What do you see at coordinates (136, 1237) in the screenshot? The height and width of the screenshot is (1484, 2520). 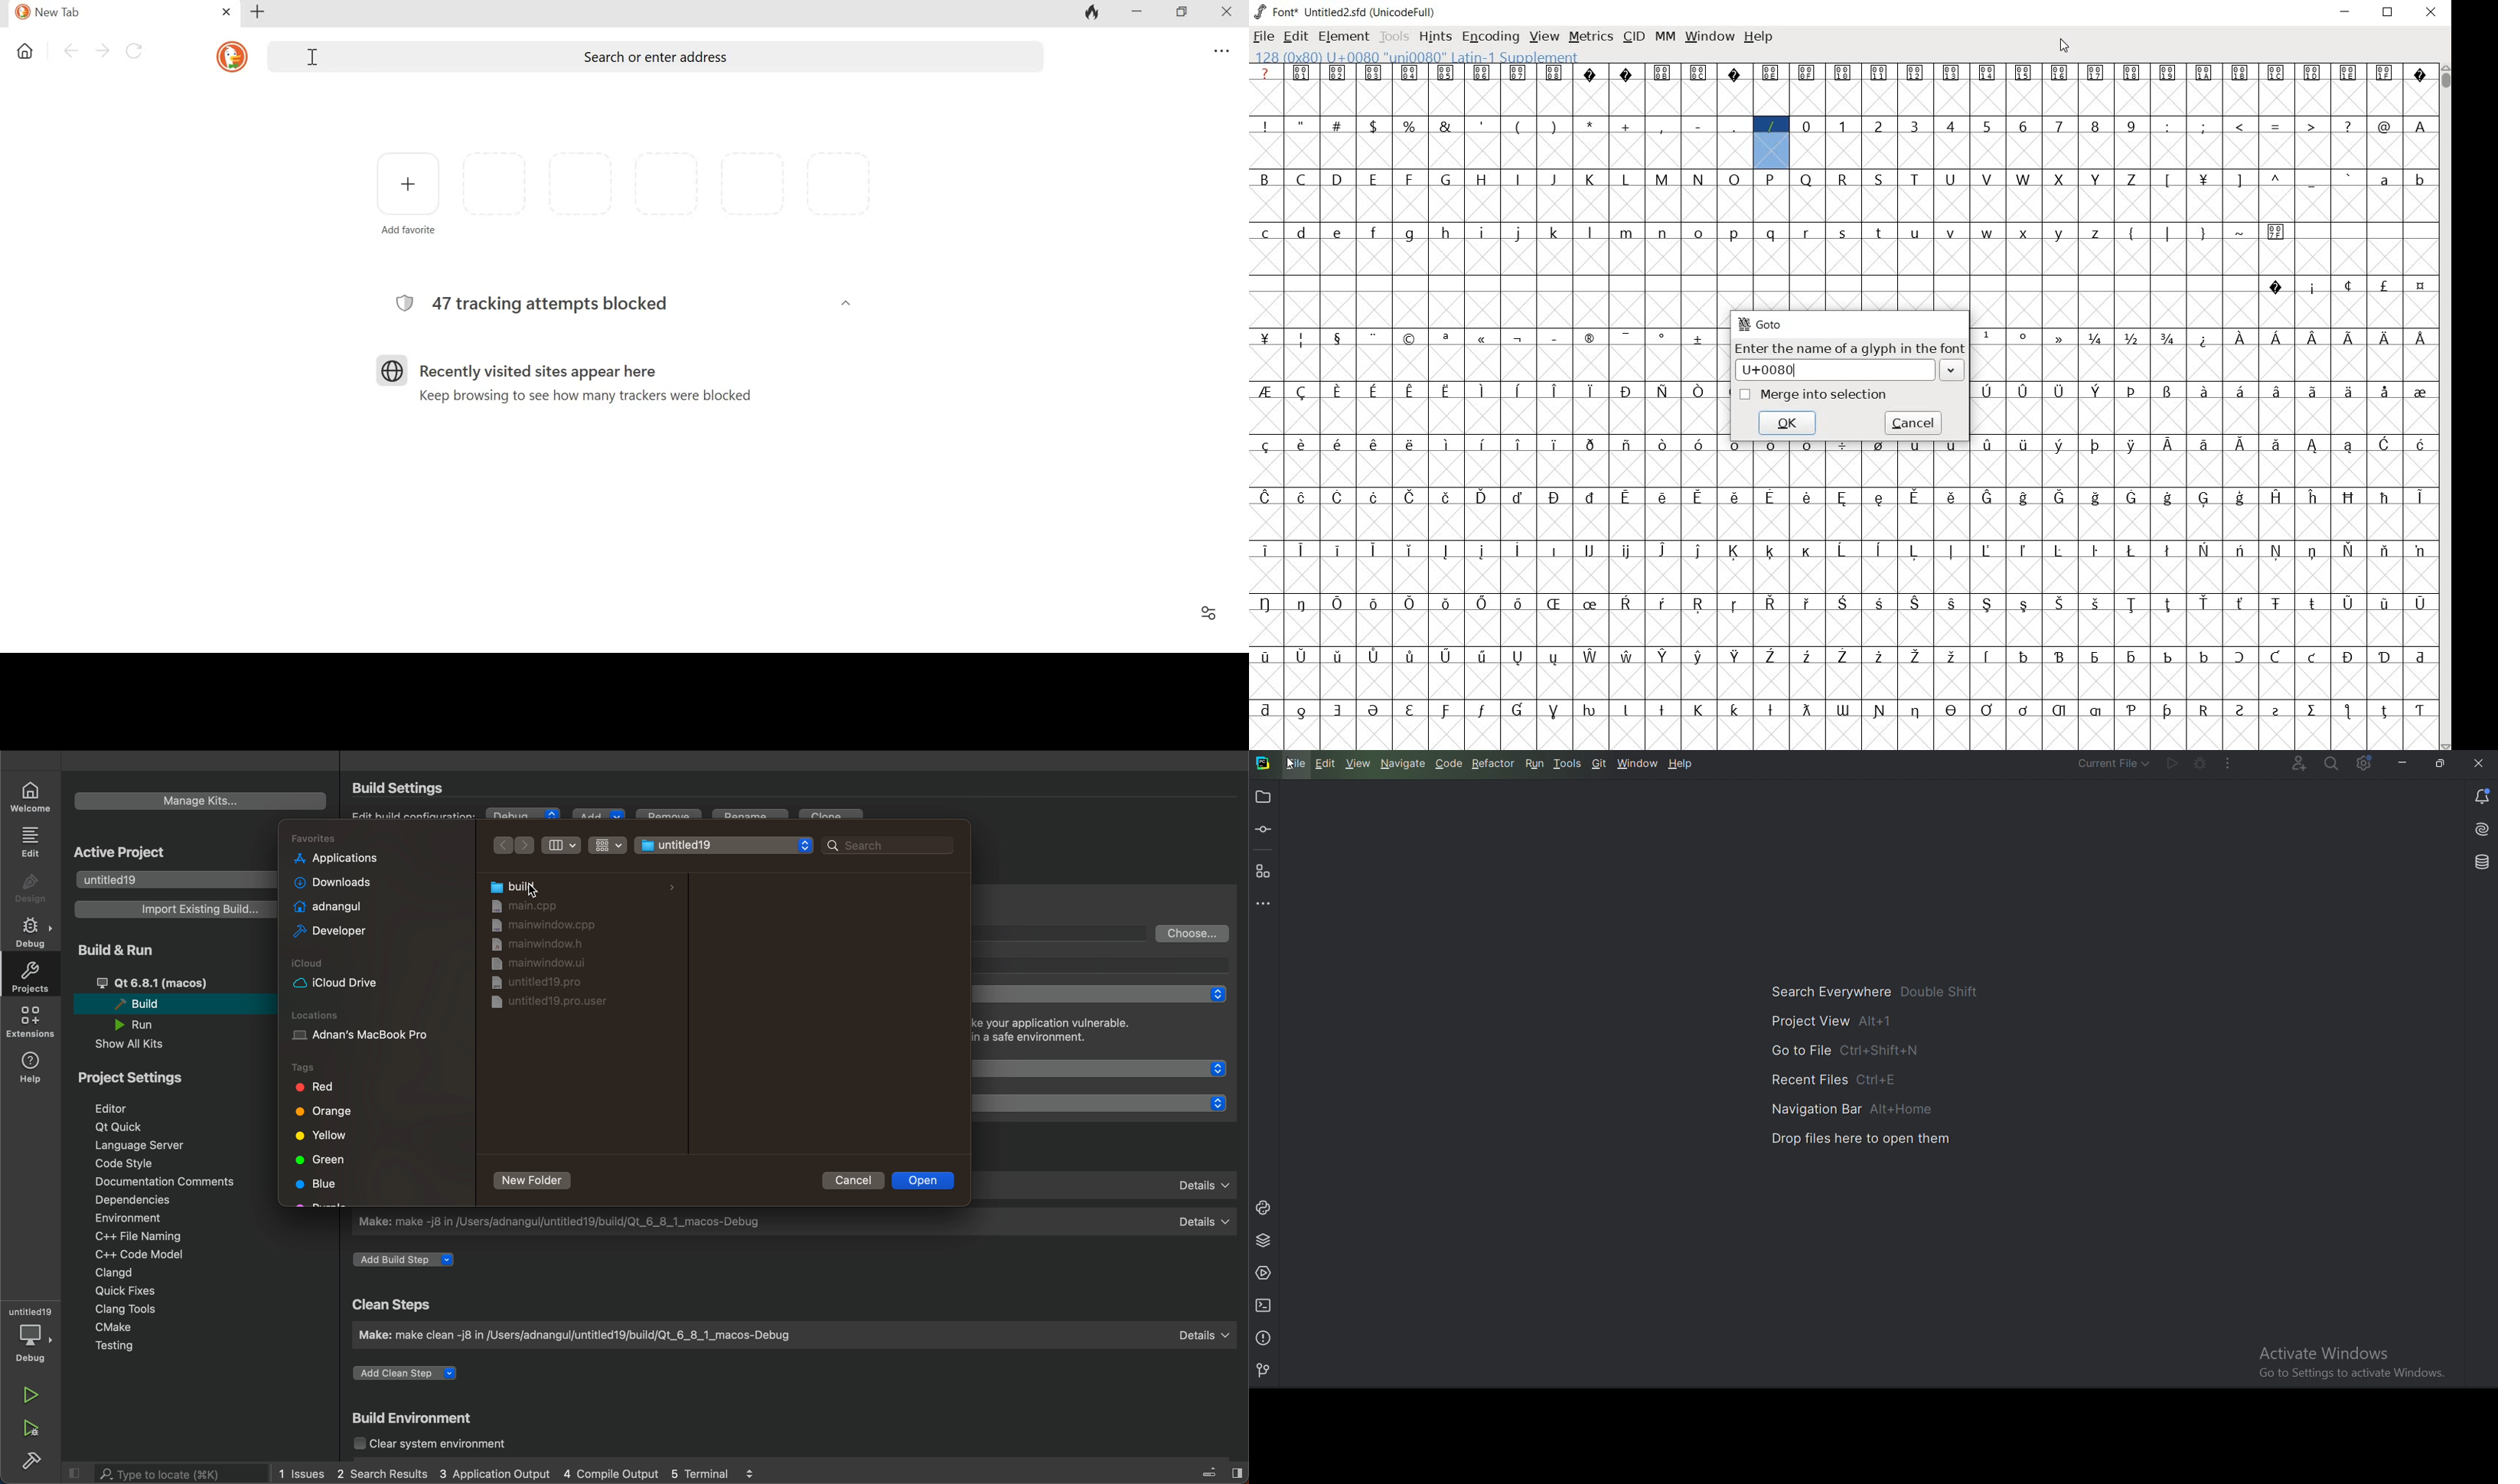 I see `c++ file naming` at bounding box center [136, 1237].